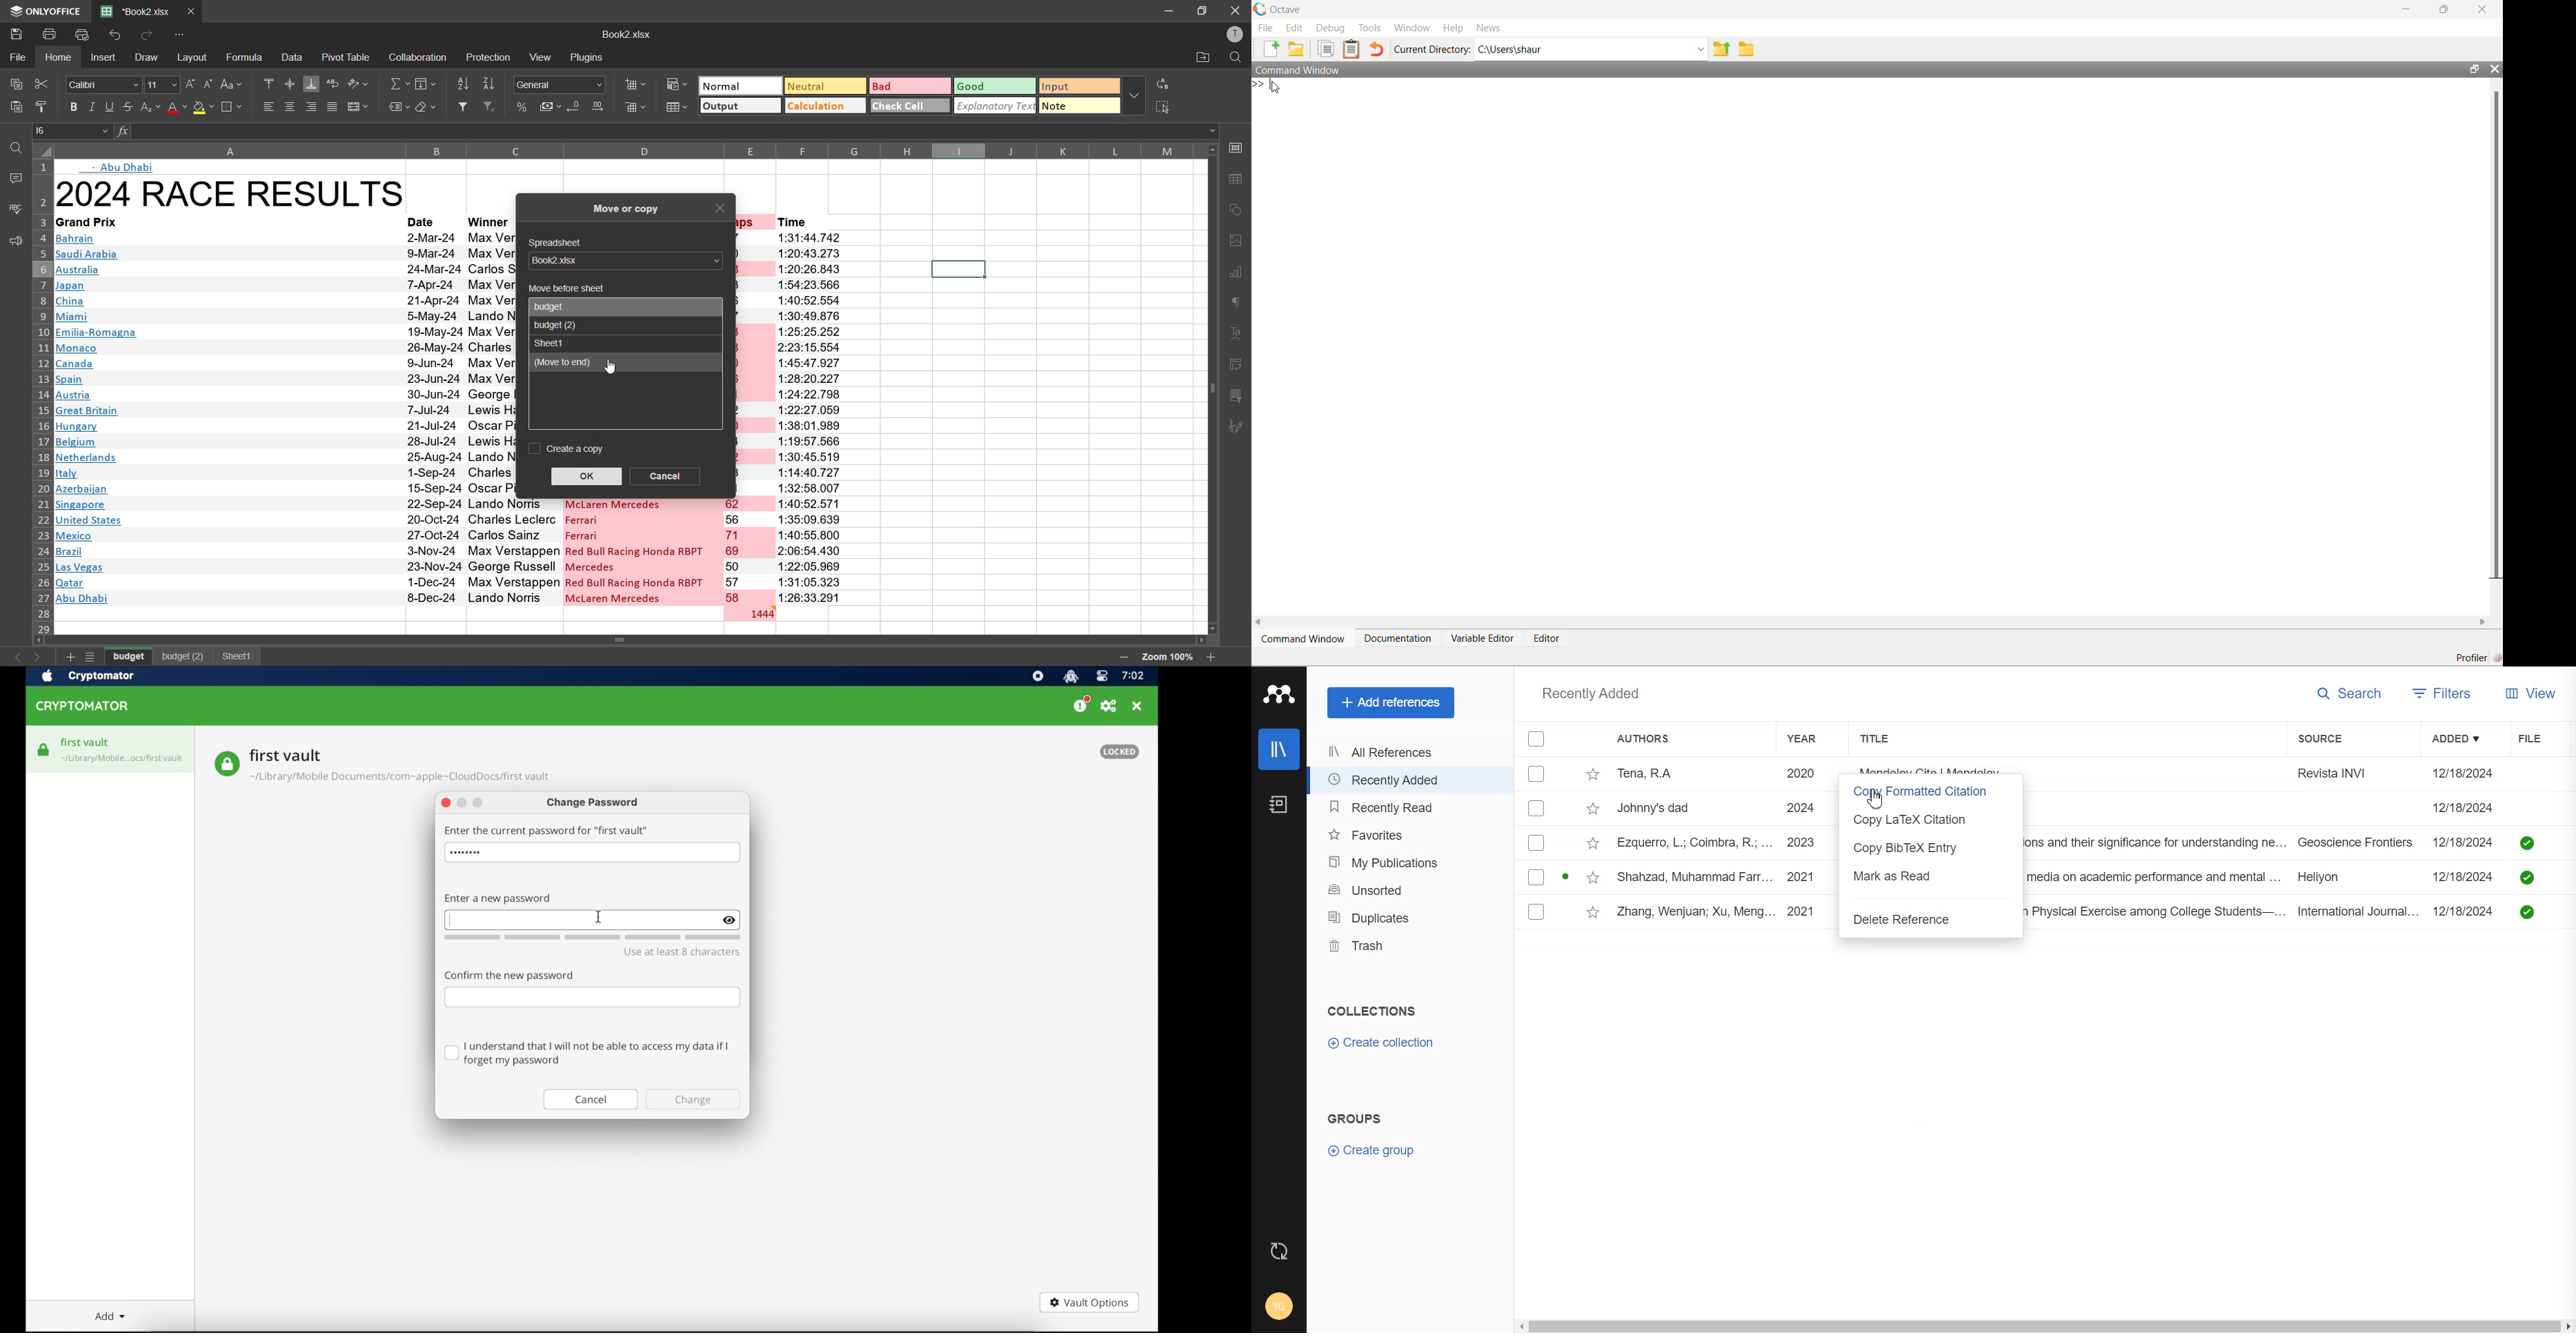 This screenshot has height=1344, width=2576. Describe the element at coordinates (434, 415) in the screenshot. I see `date` at that location.